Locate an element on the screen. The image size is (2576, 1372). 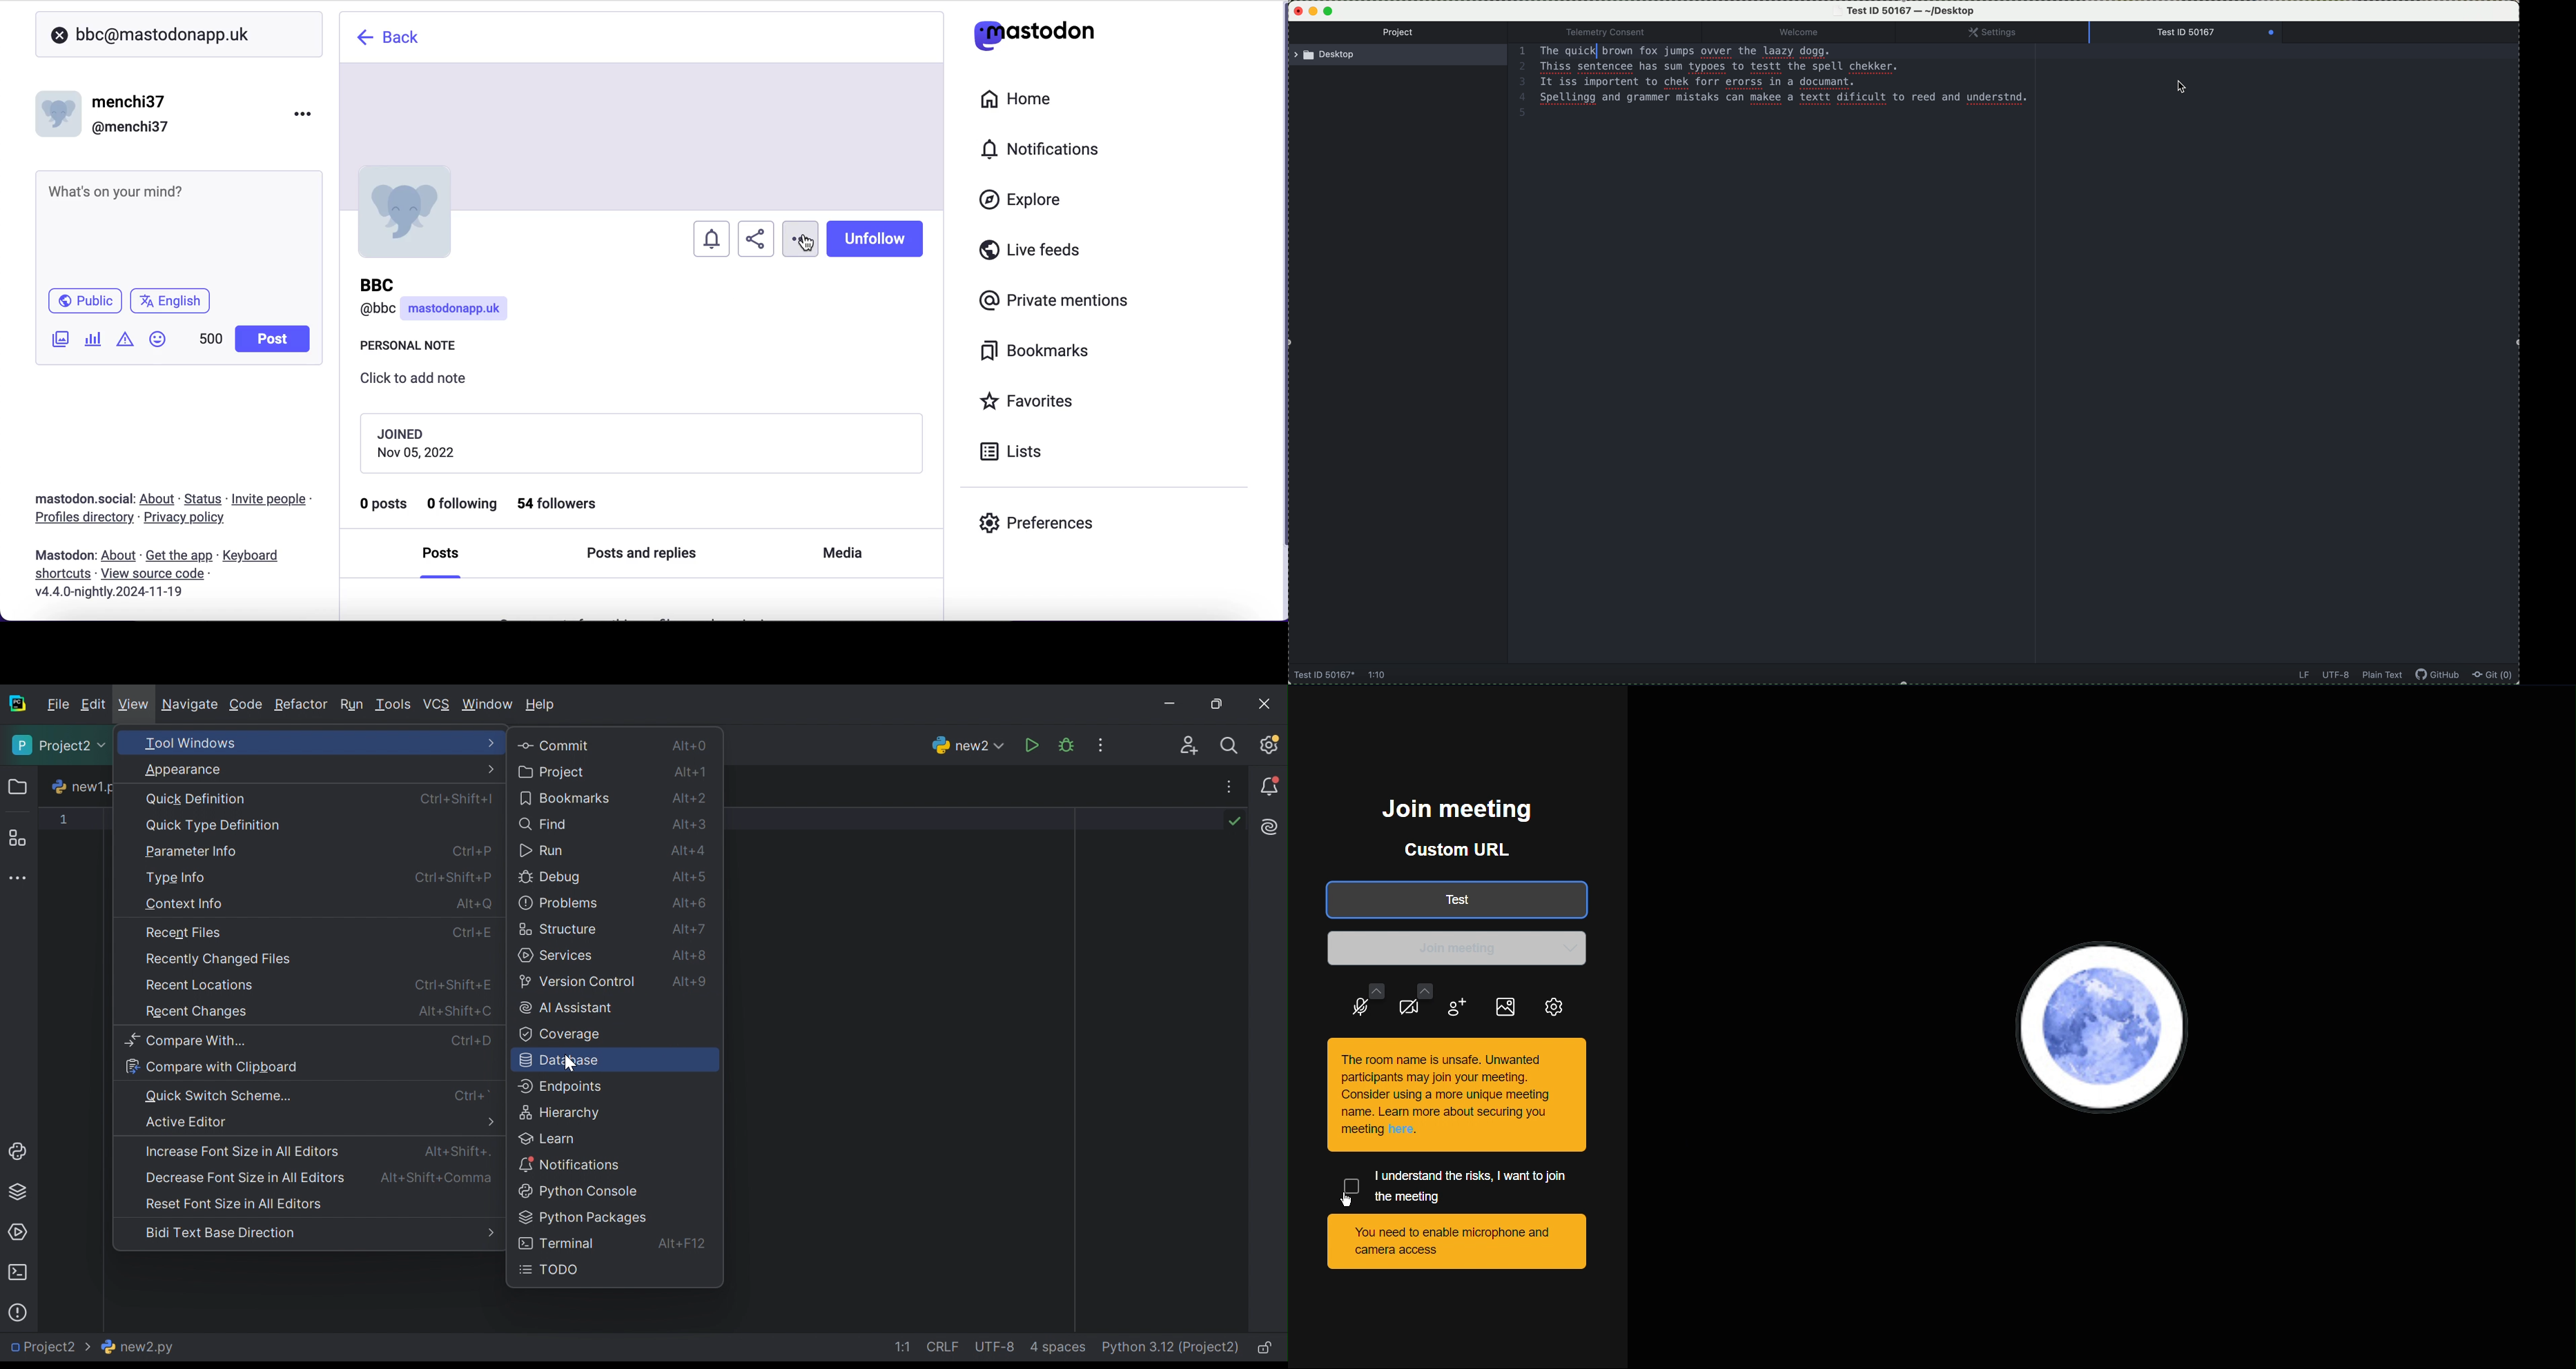
mastodon social is located at coordinates (71, 500).